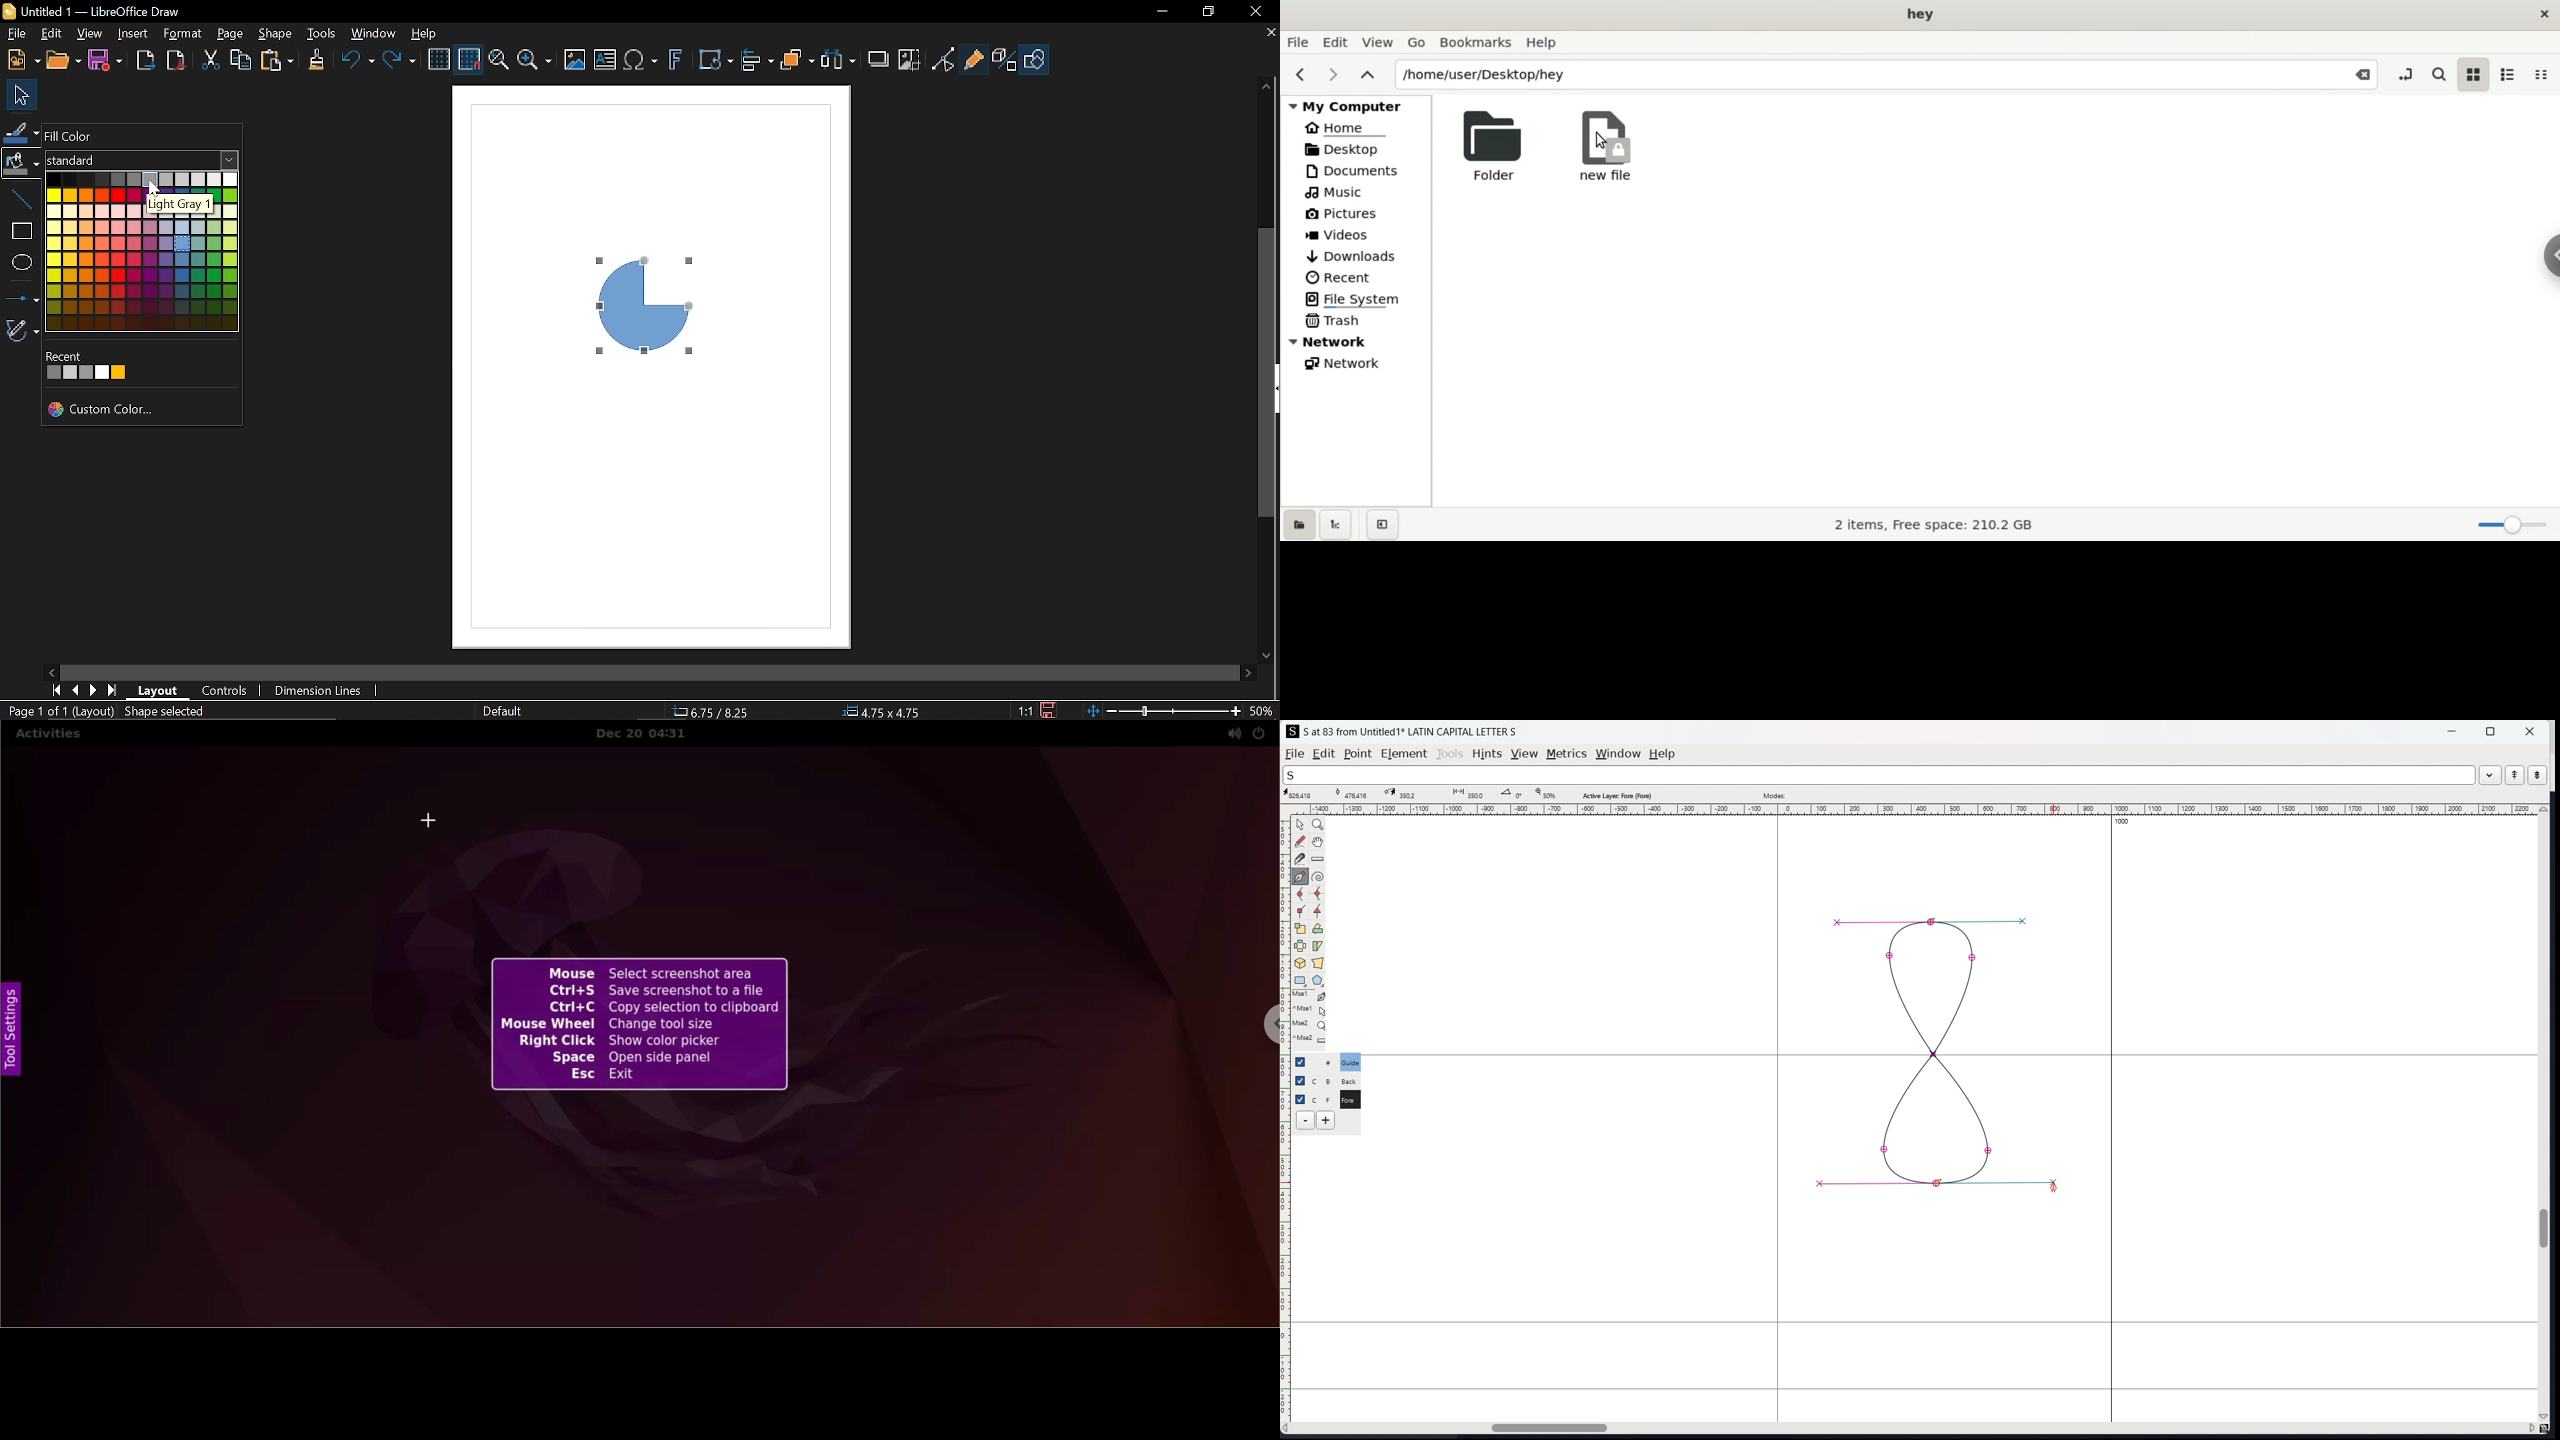 Image resolution: width=2576 pixels, height=1456 pixels. What do you see at coordinates (63, 60) in the screenshot?
I see `open` at bounding box center [63, 60].